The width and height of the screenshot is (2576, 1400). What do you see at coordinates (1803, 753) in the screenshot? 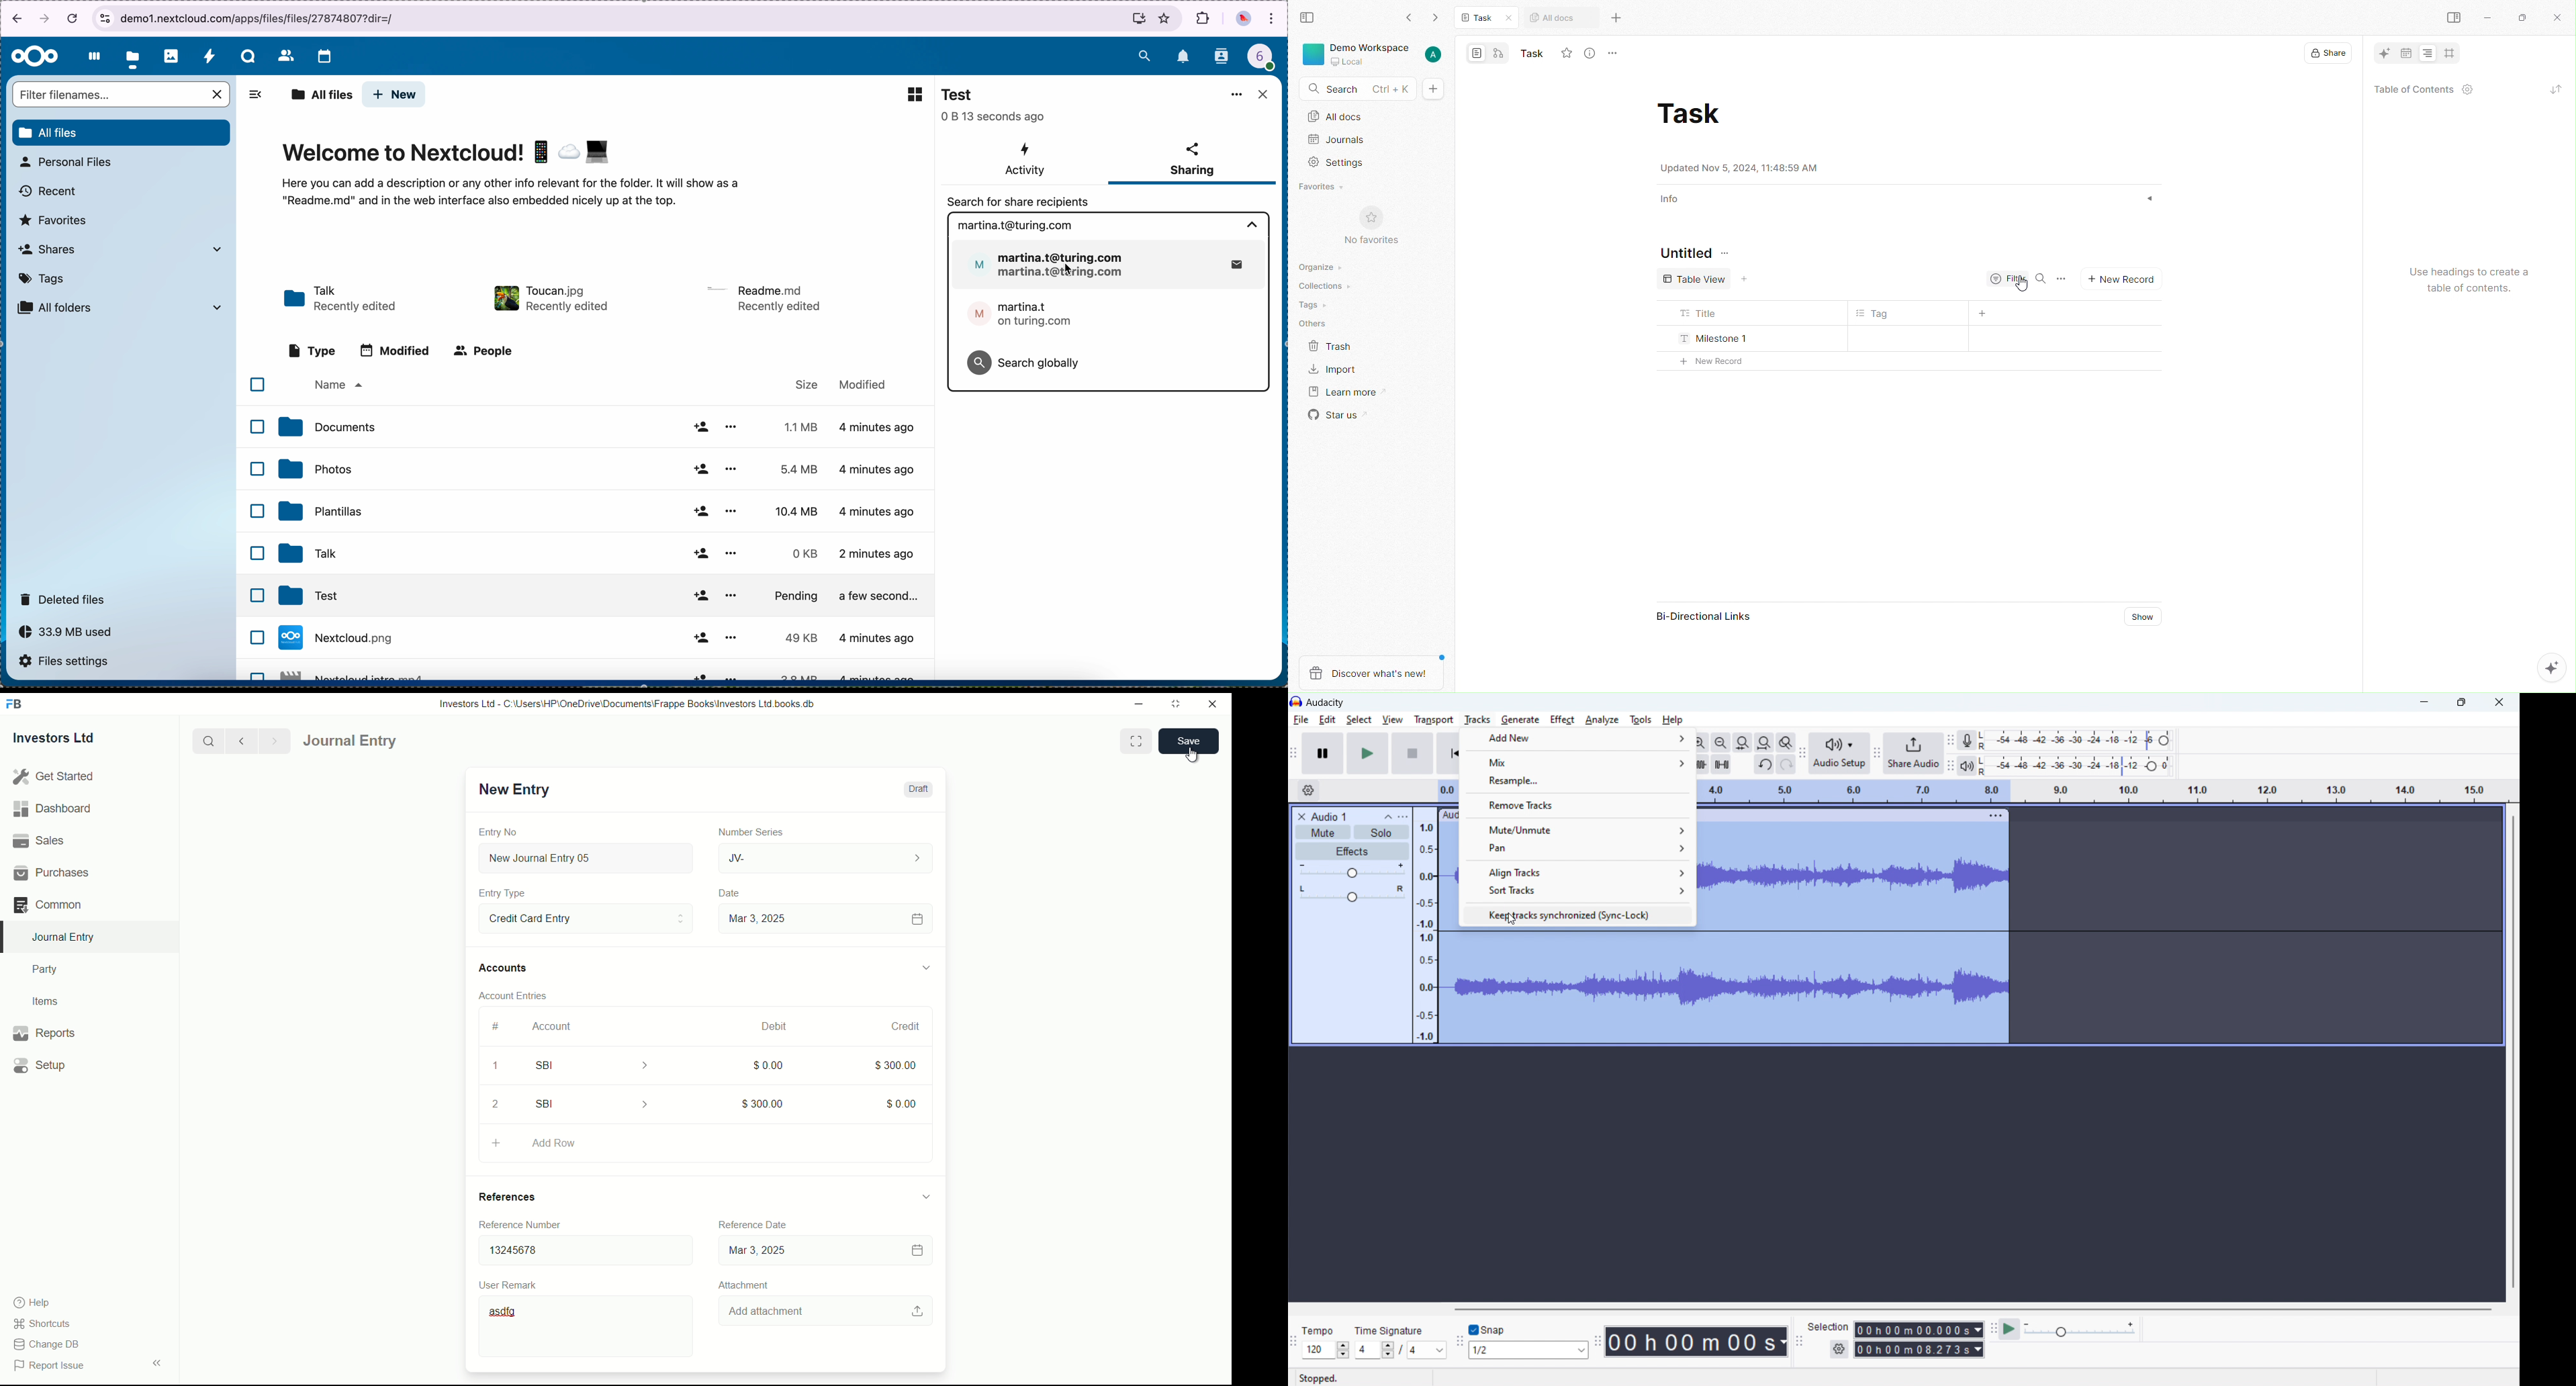
I see `audio setup toolbar` at bounding box center [1803, 753].